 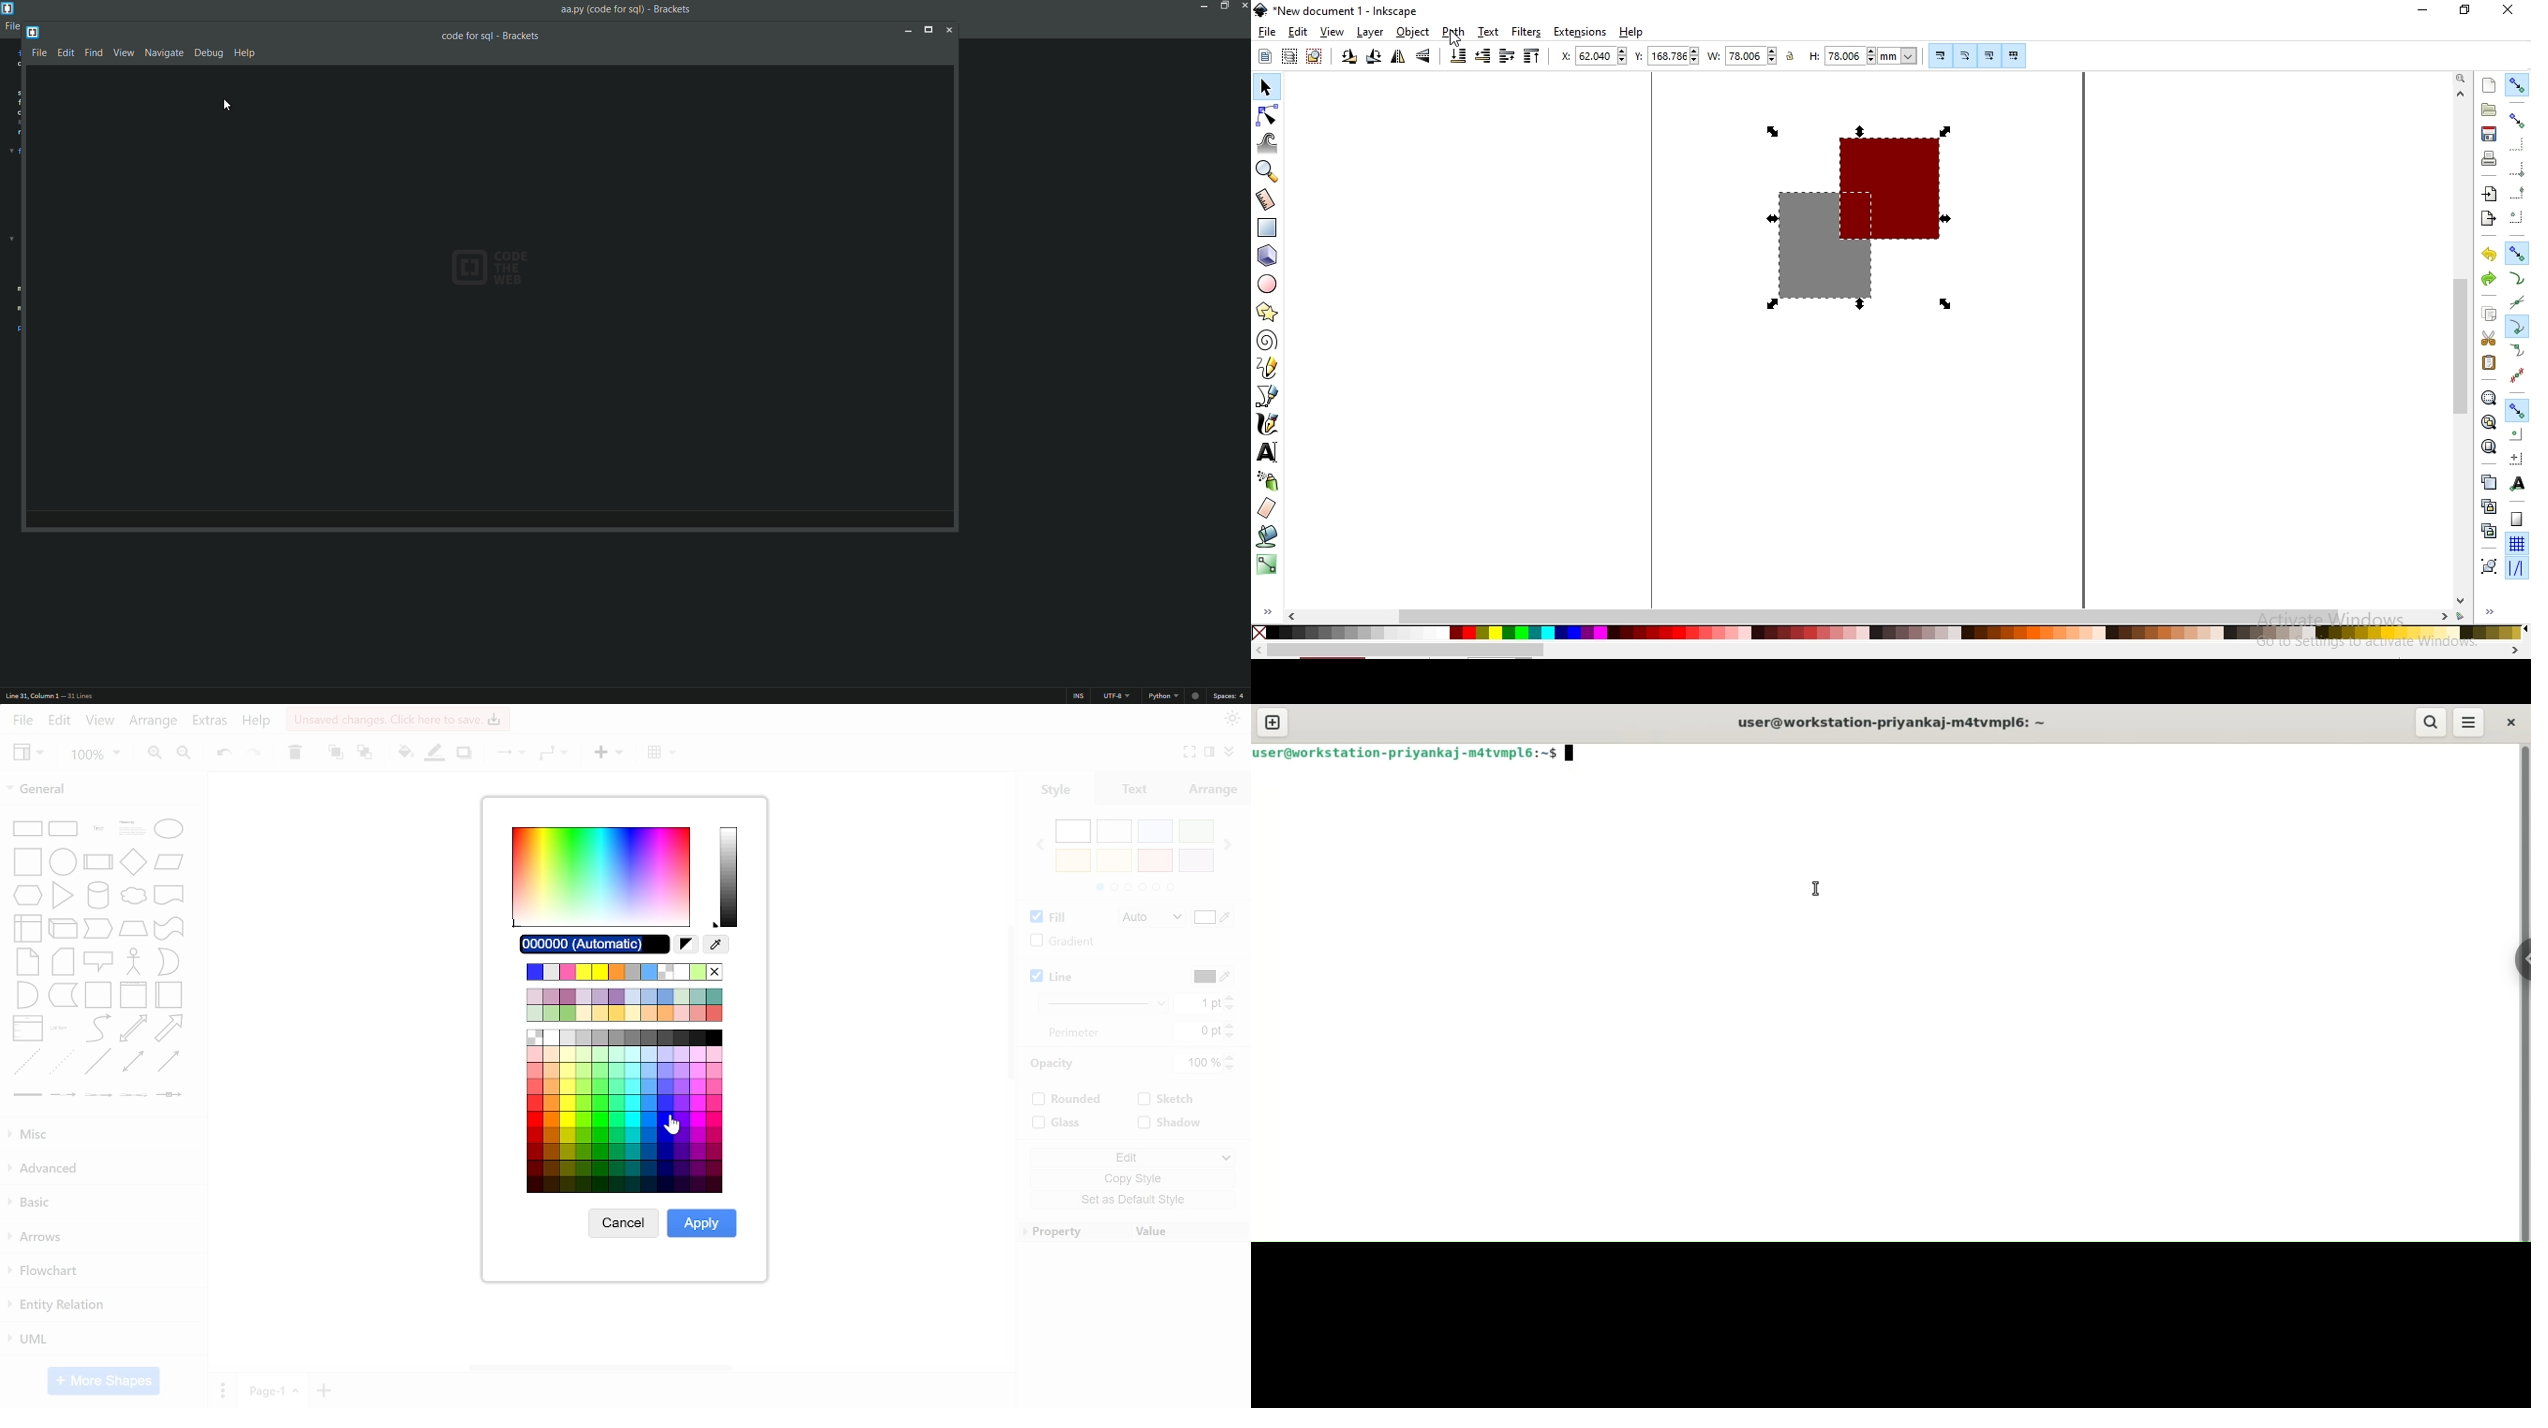 What do you see at coordinates (1413, 32) in the screenshot?
I see `object` at bounding box center [1413, 32].